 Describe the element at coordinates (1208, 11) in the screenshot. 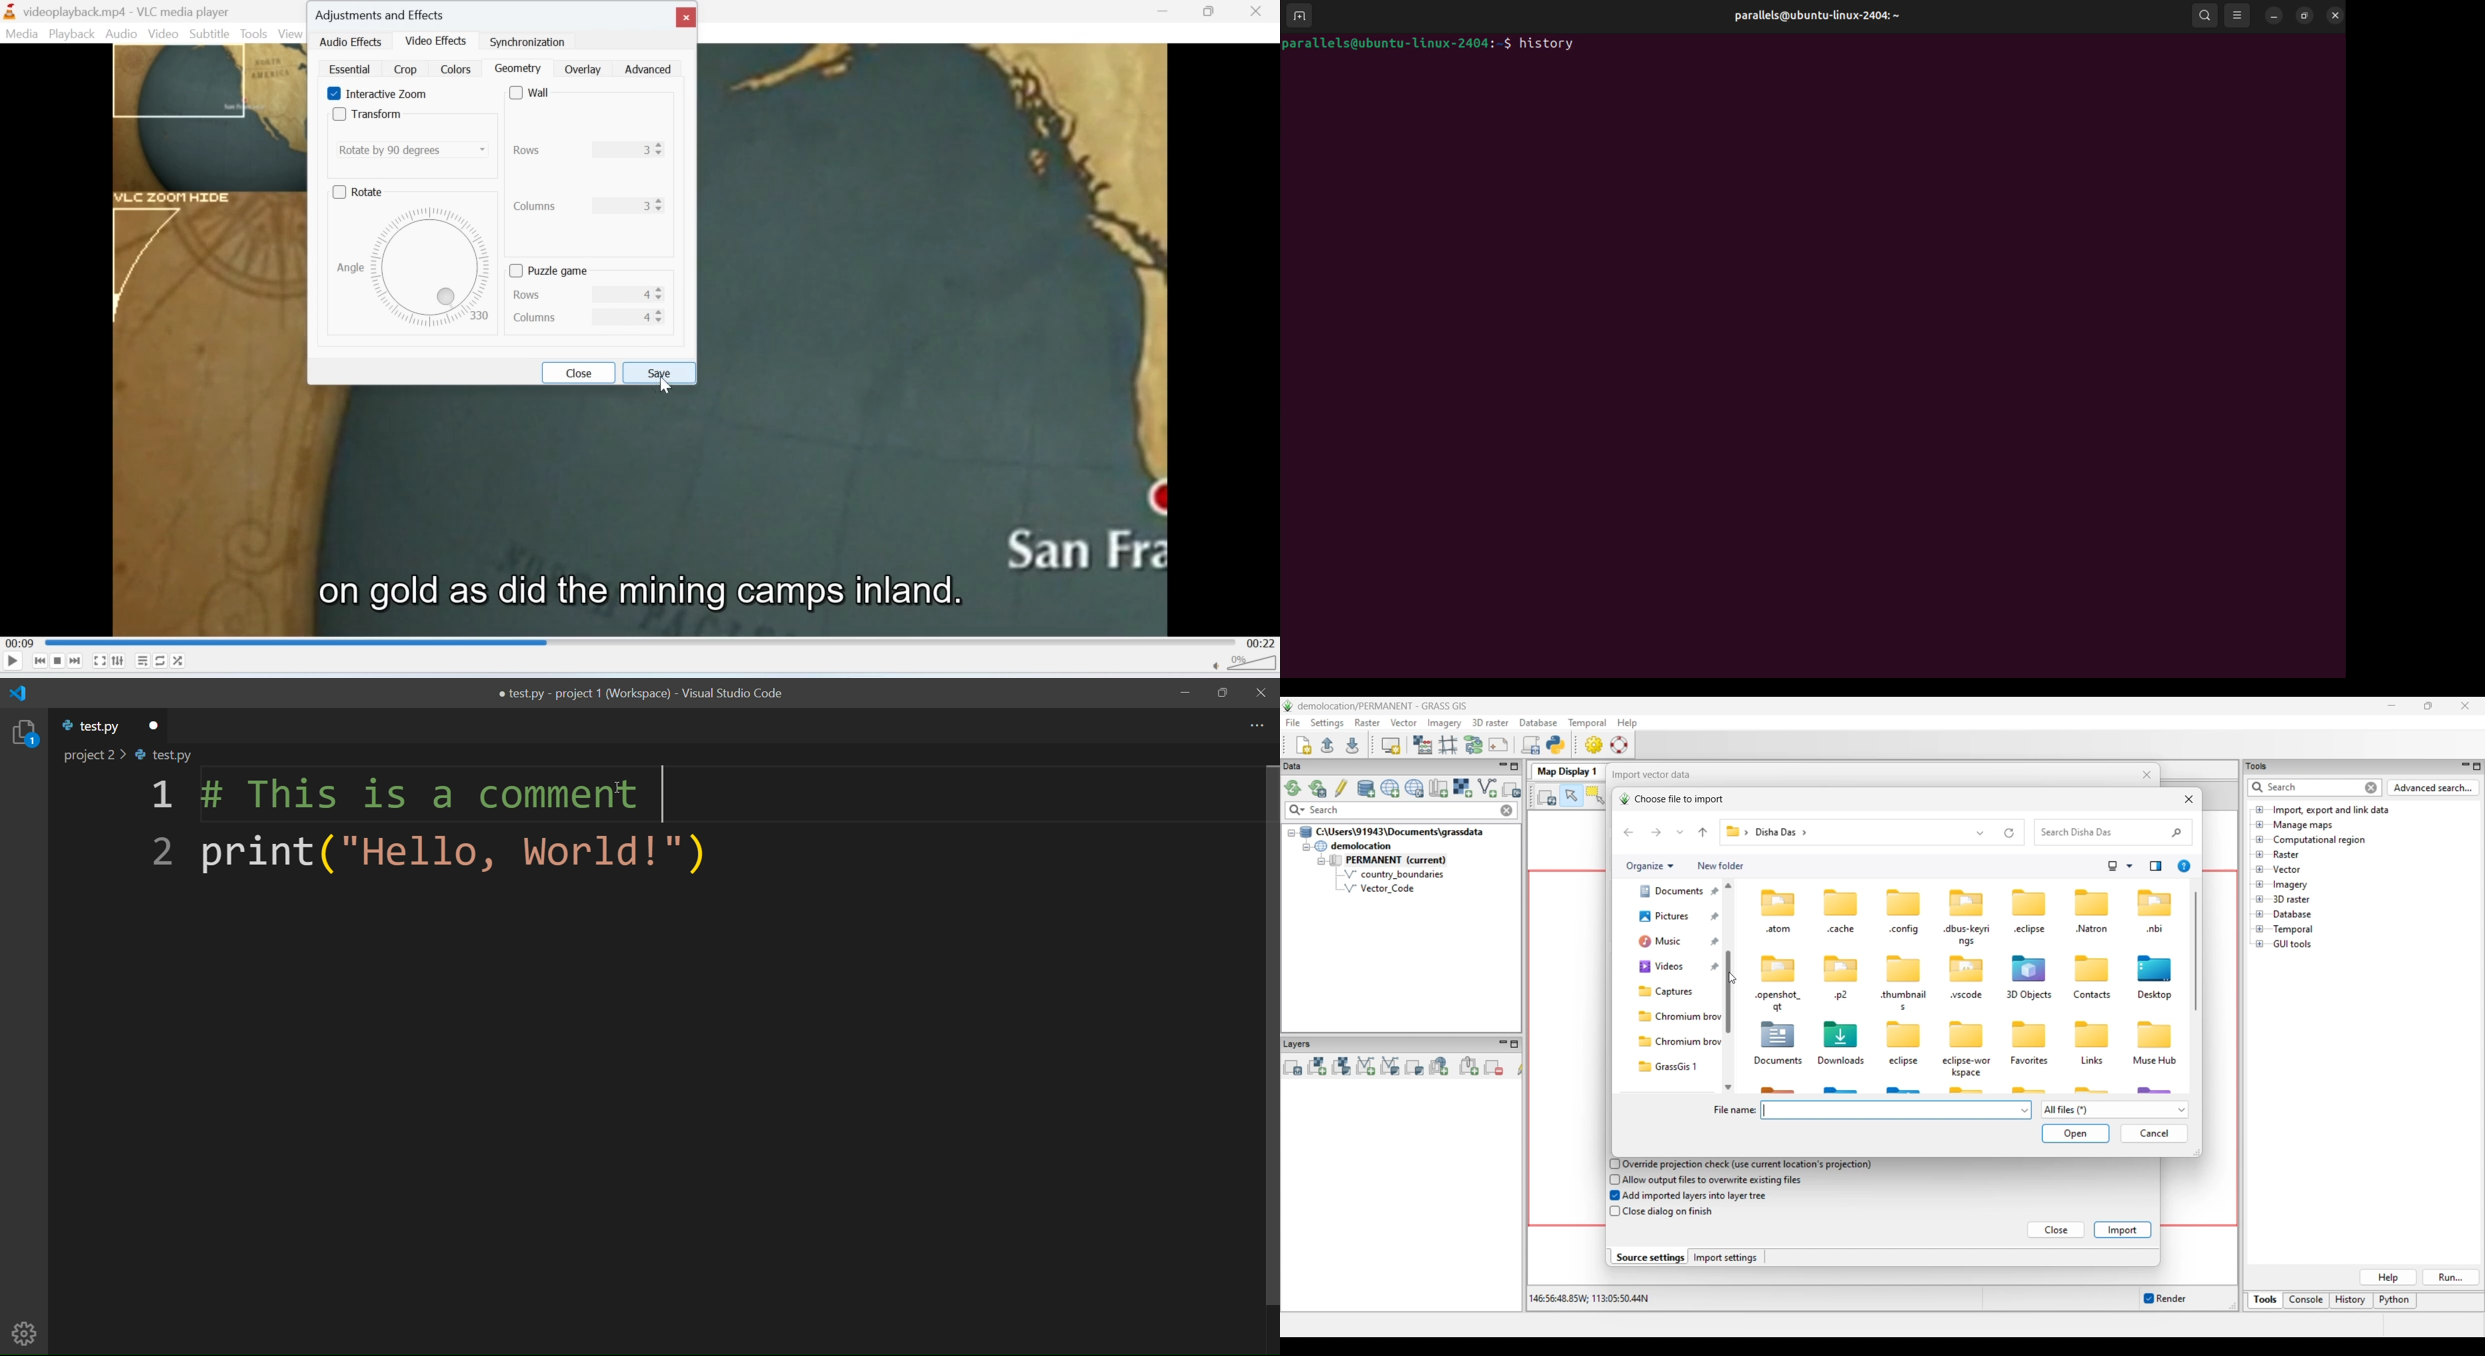

I see `Minimise` at that location.